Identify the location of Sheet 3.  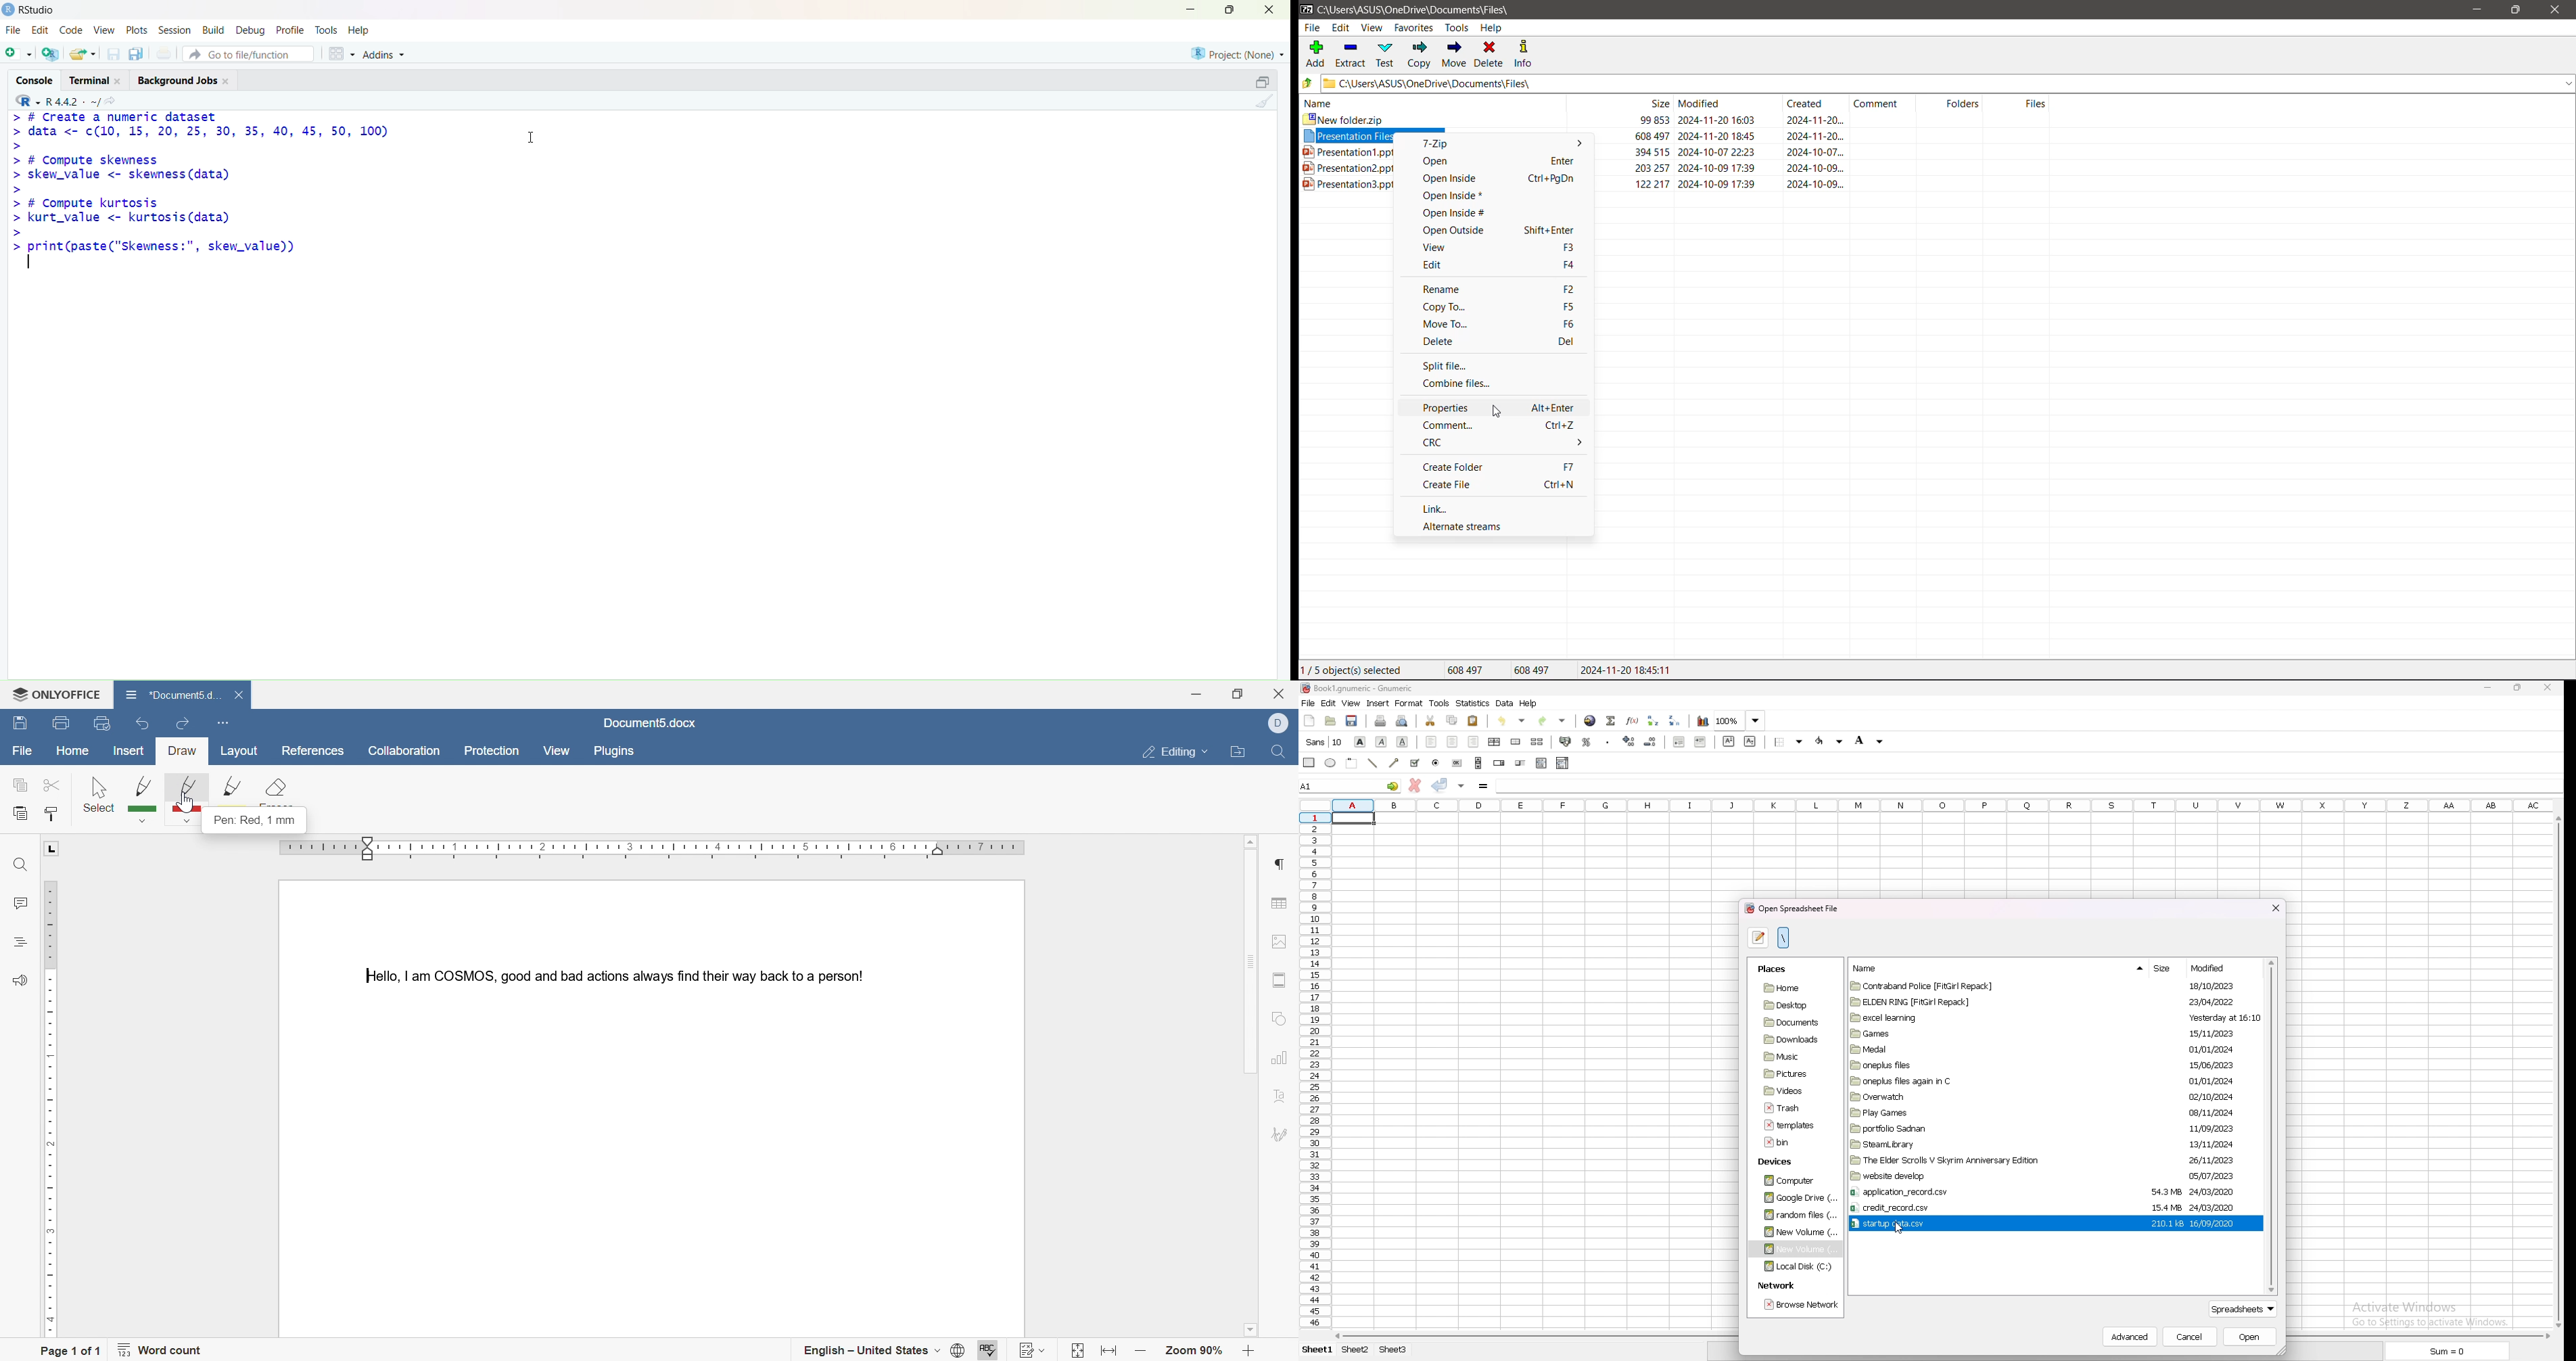
(1393, 1350).